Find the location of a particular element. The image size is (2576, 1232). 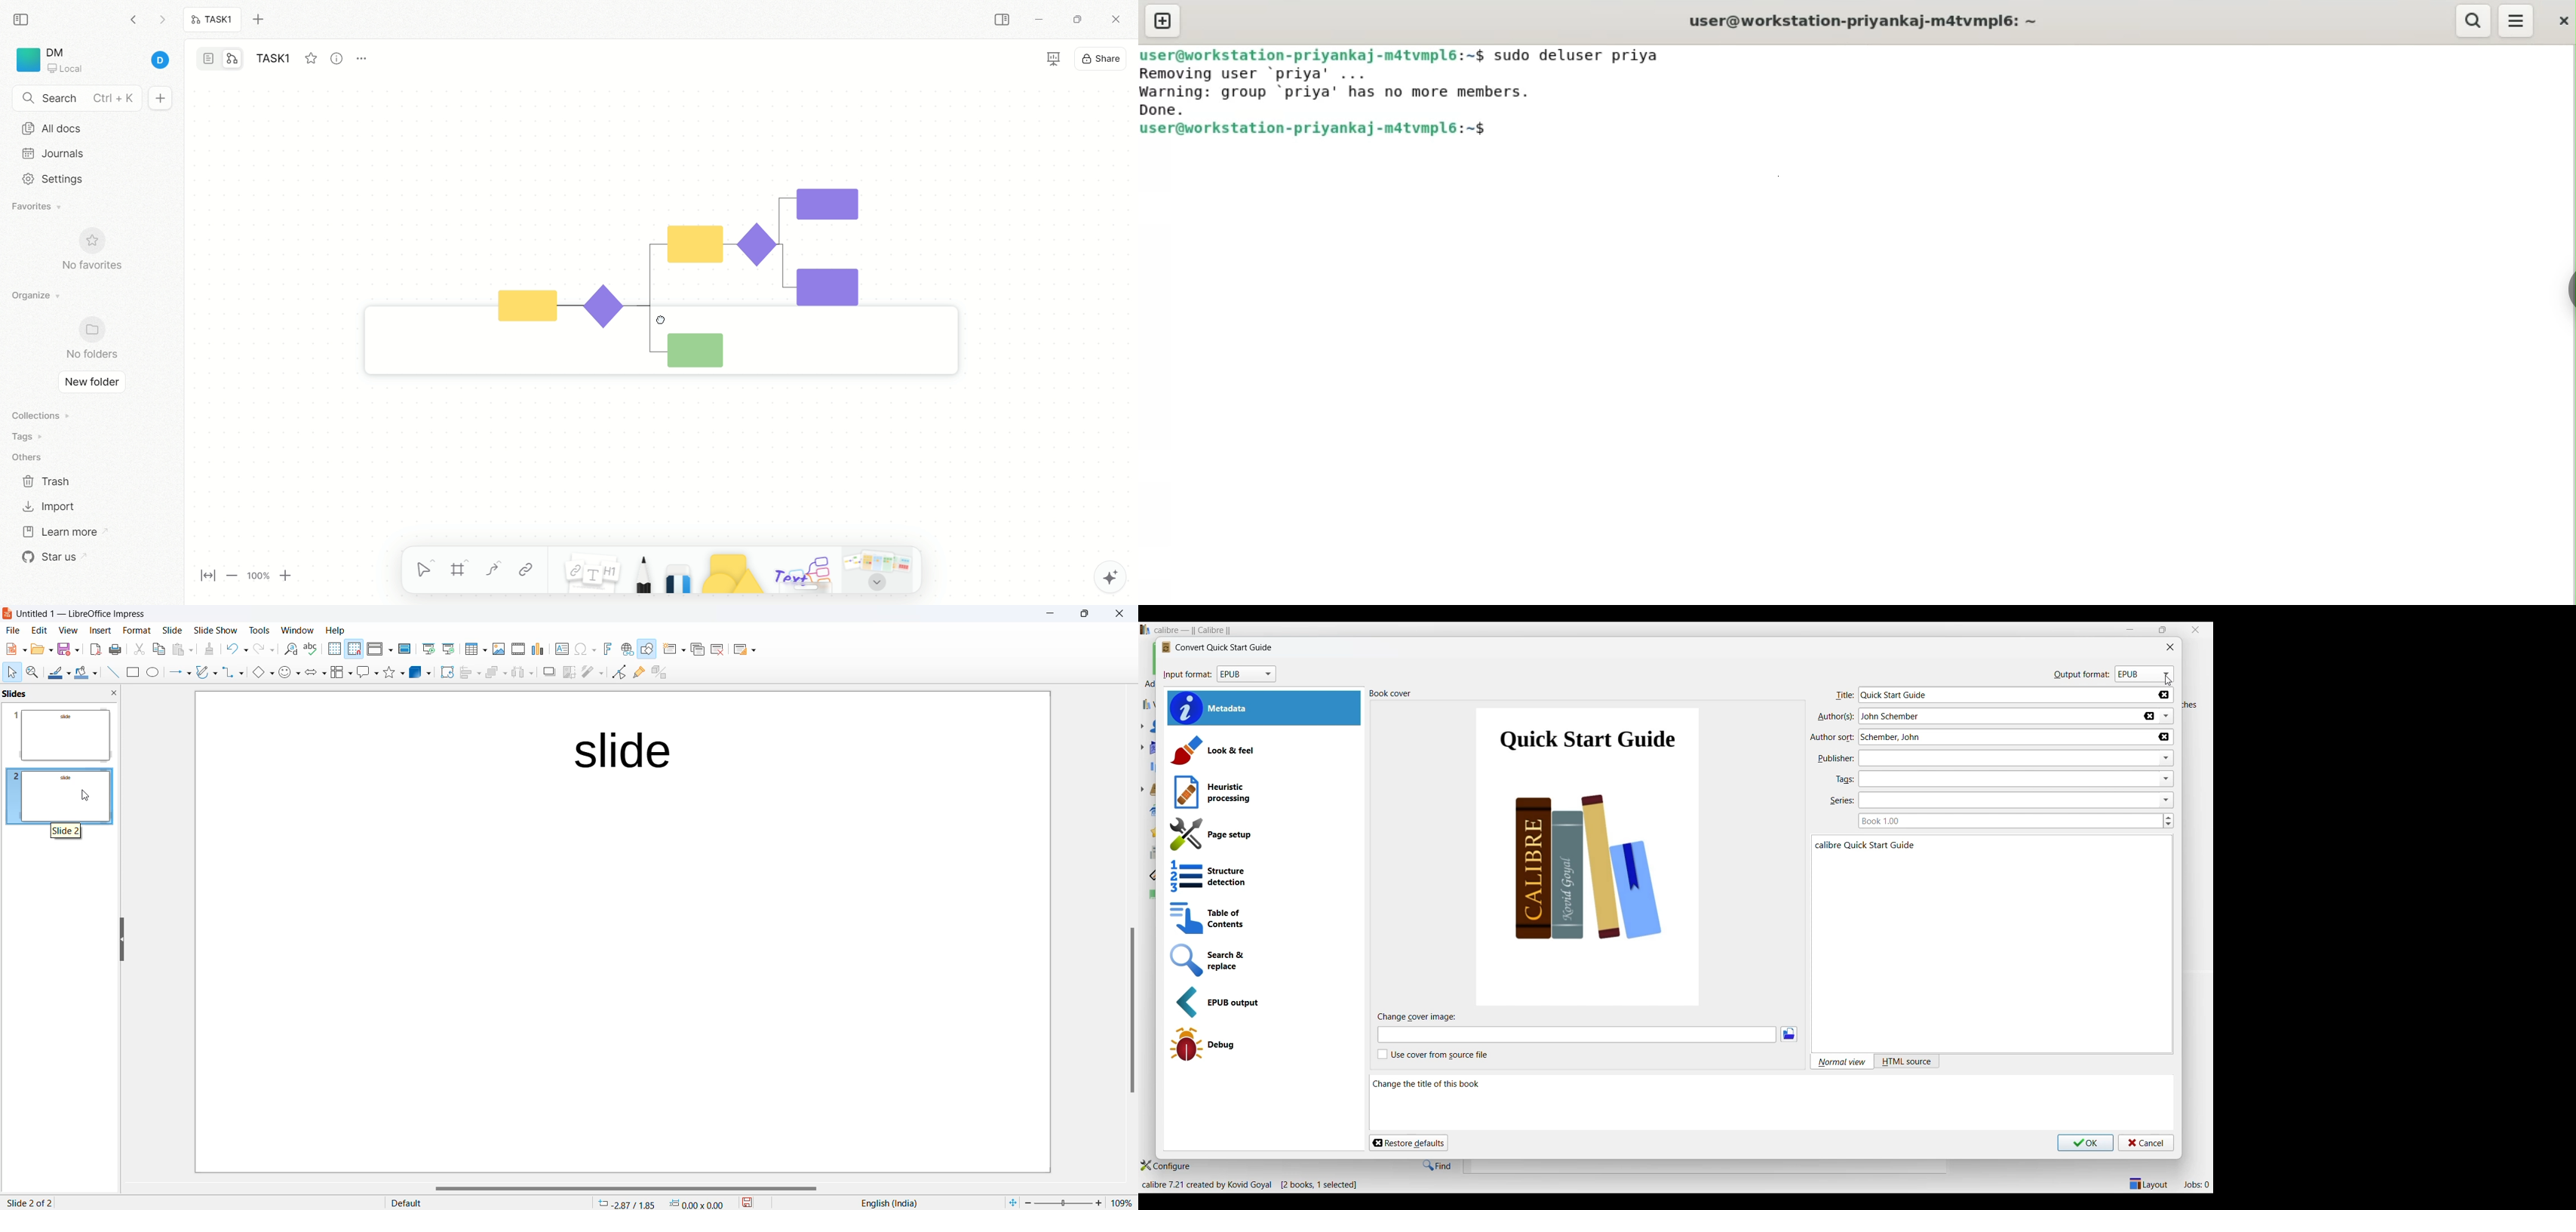

Type in book series is located at coordinates (2010, 821).